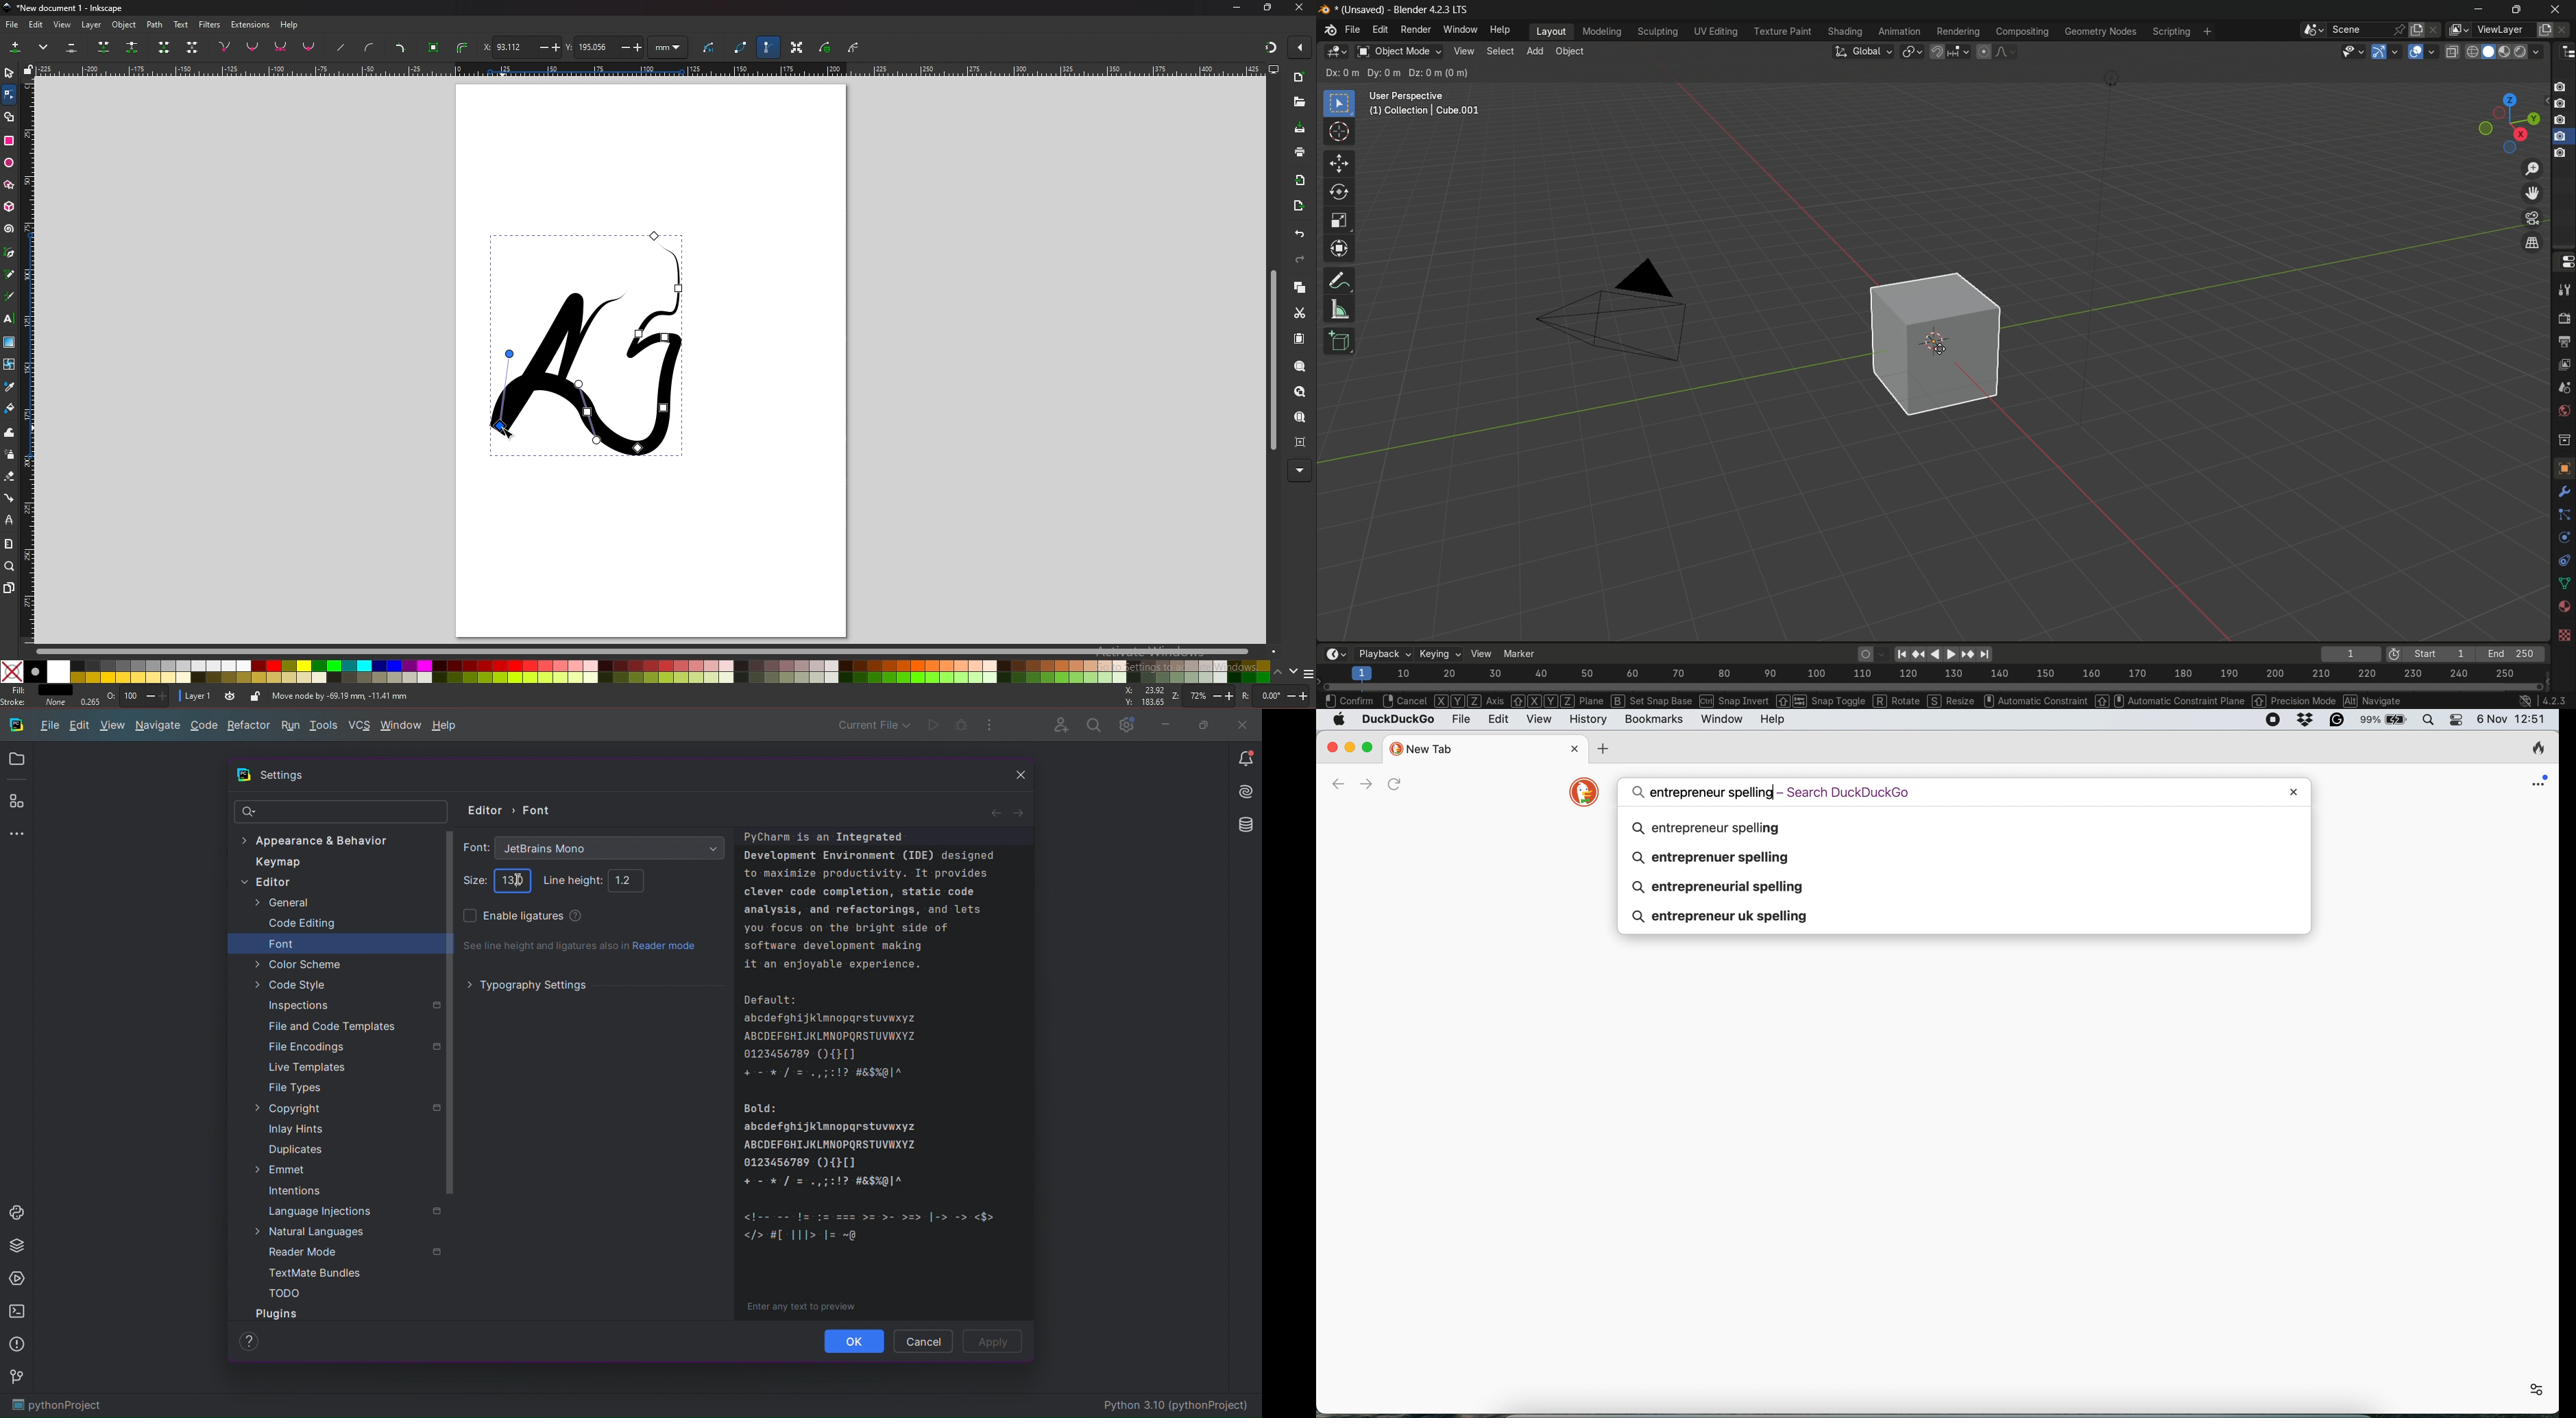 The width and height of the screenshot is (2576, 1428). What do you see at coordinates (284, 1292) in the screenshot?
I see `TODO` at bounding box center [284, 1292].